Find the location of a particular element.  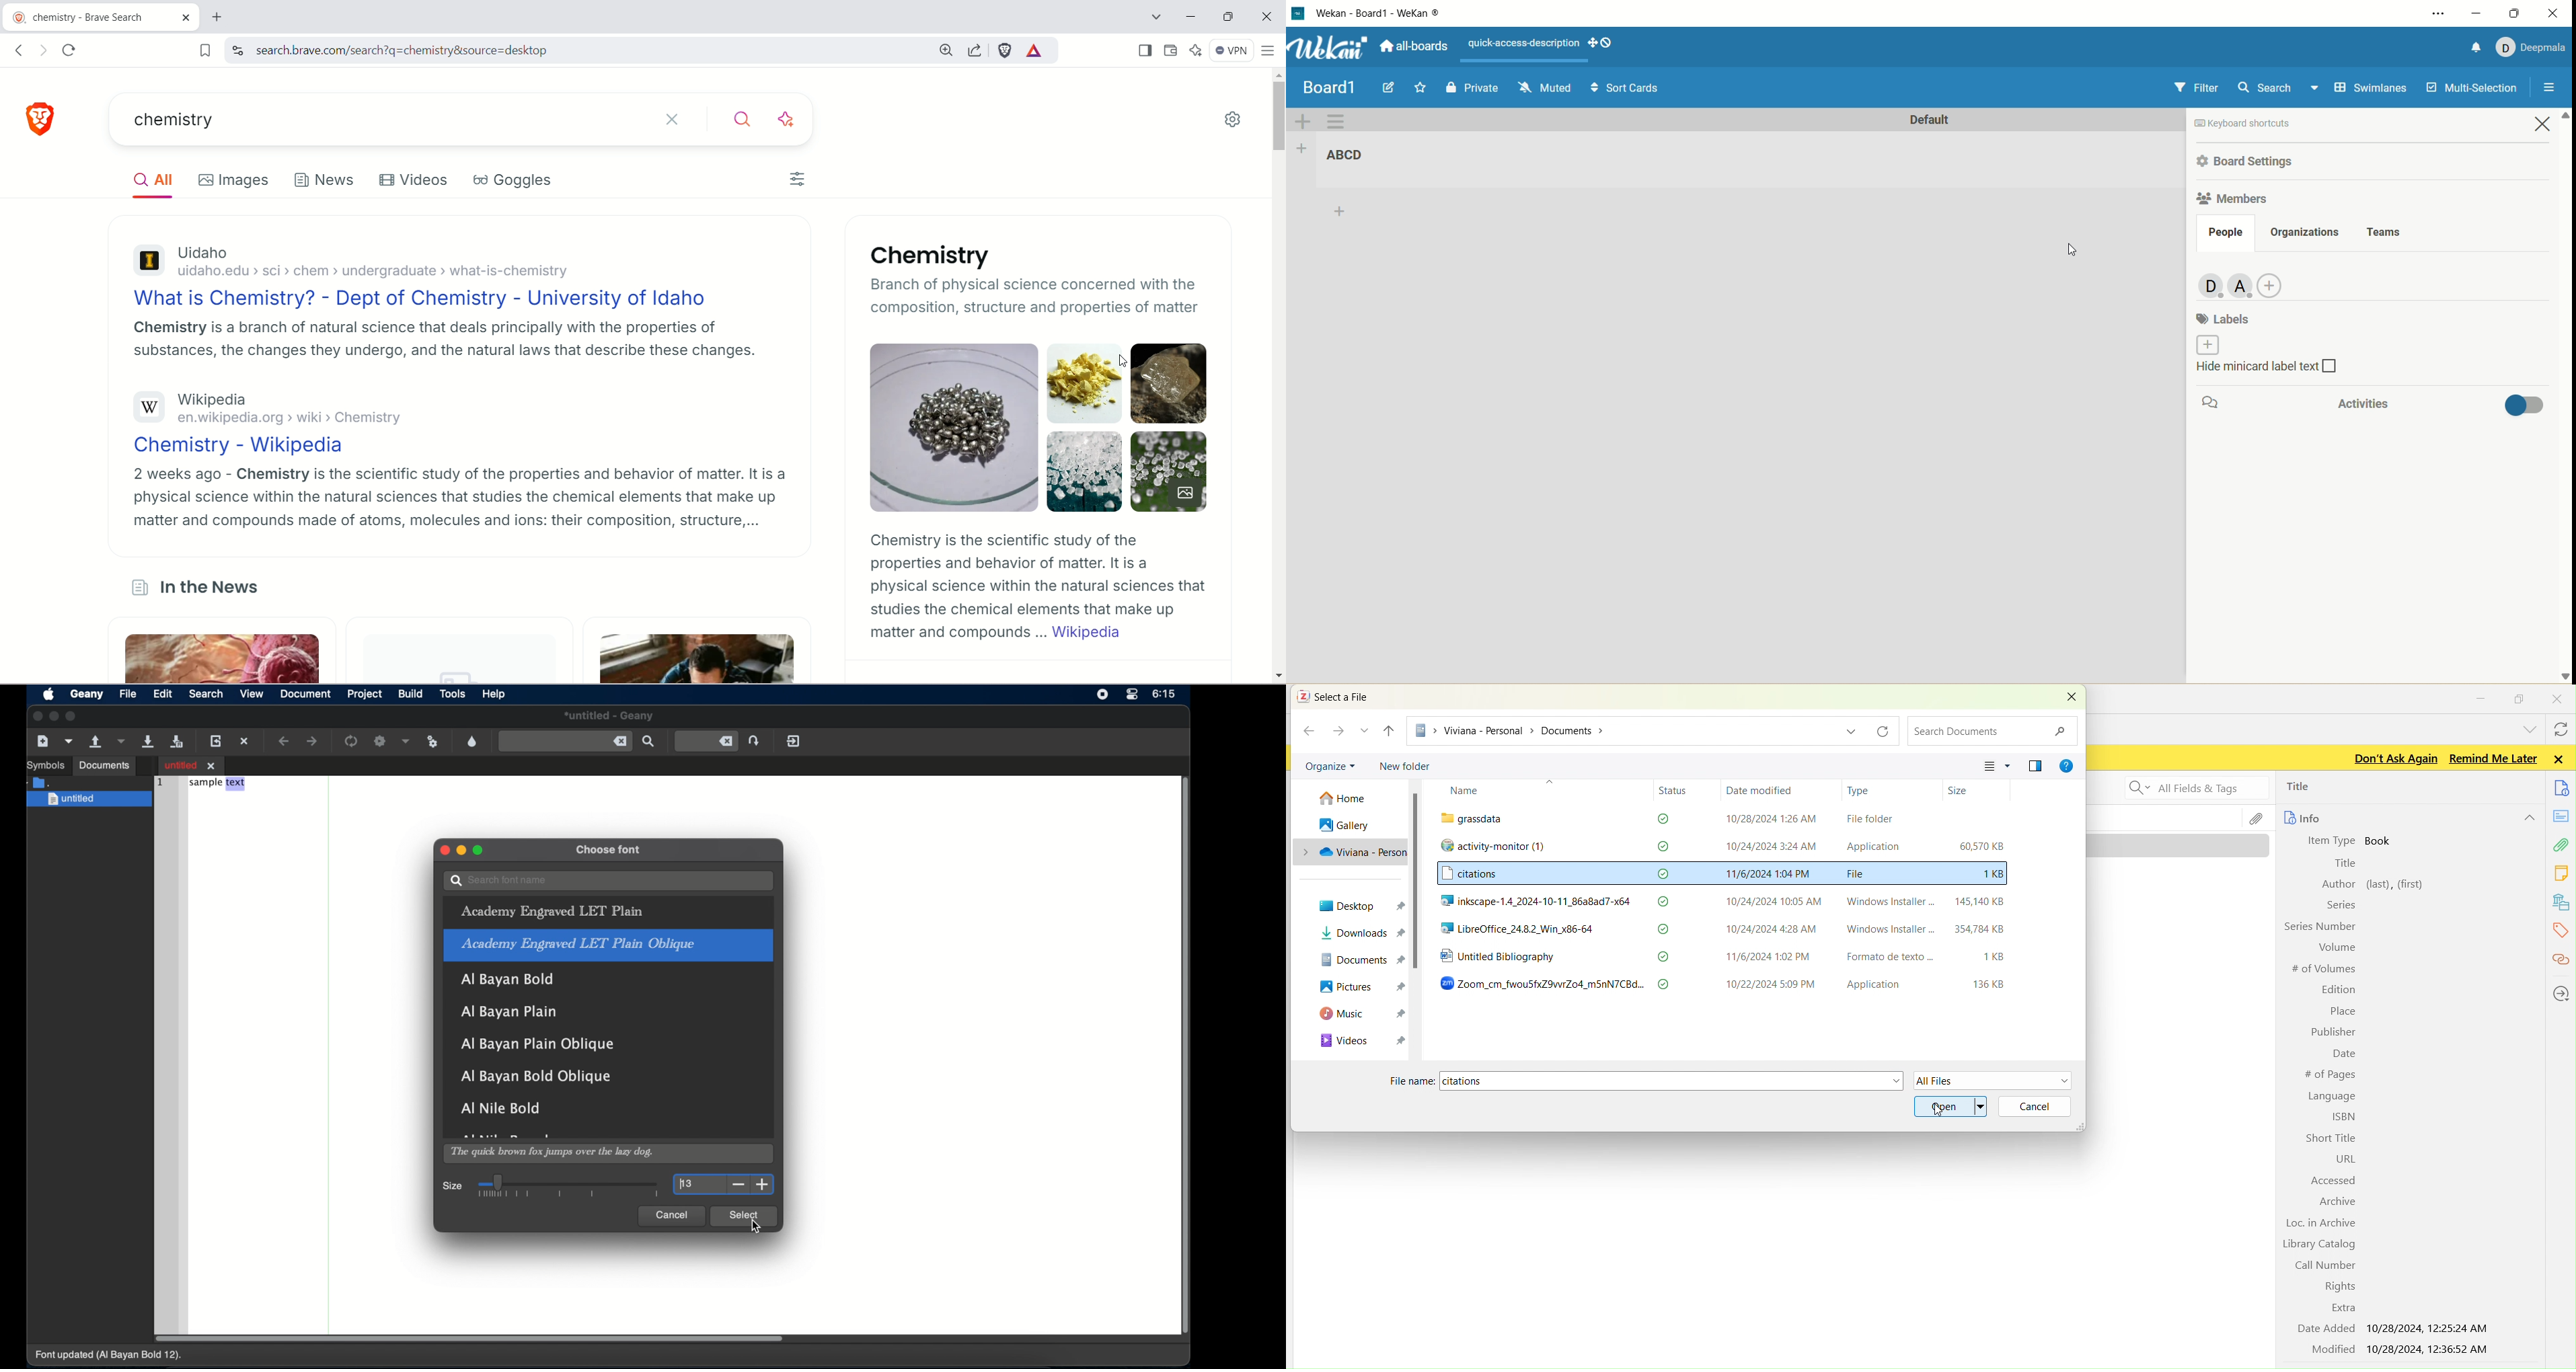

citations is located at coordinates (1478, 873).